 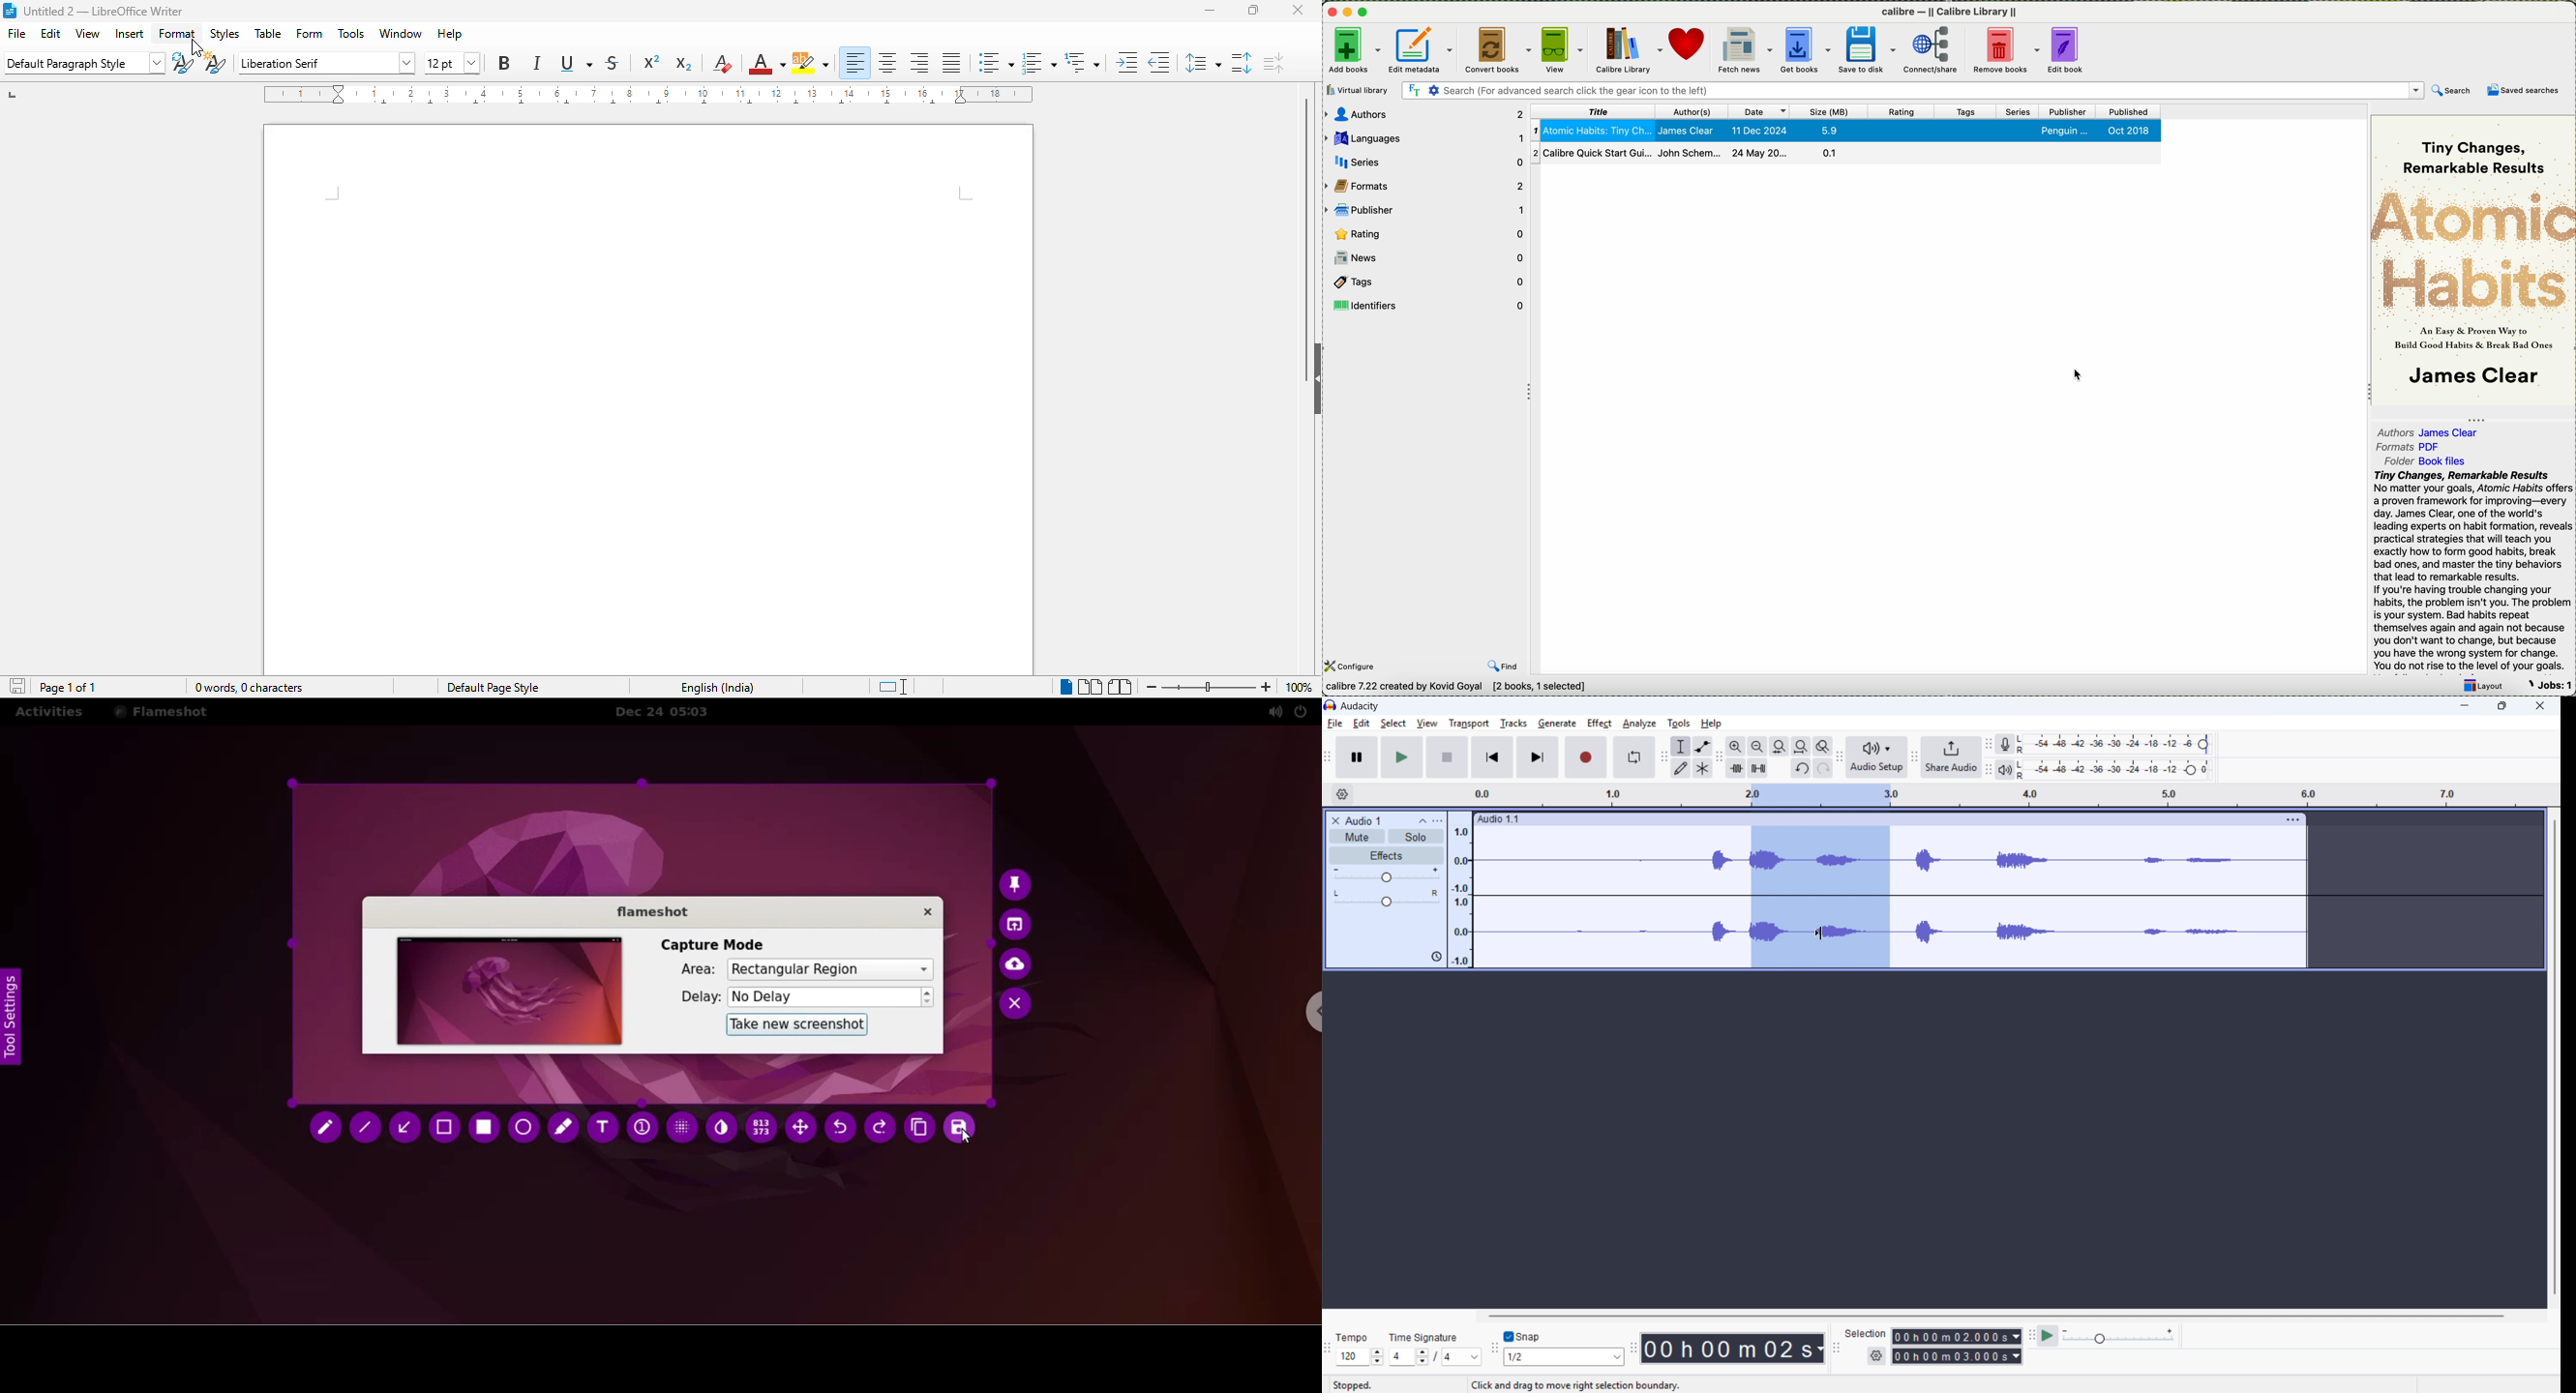 I want to click on strikethrough, so click(x=612, y=64).